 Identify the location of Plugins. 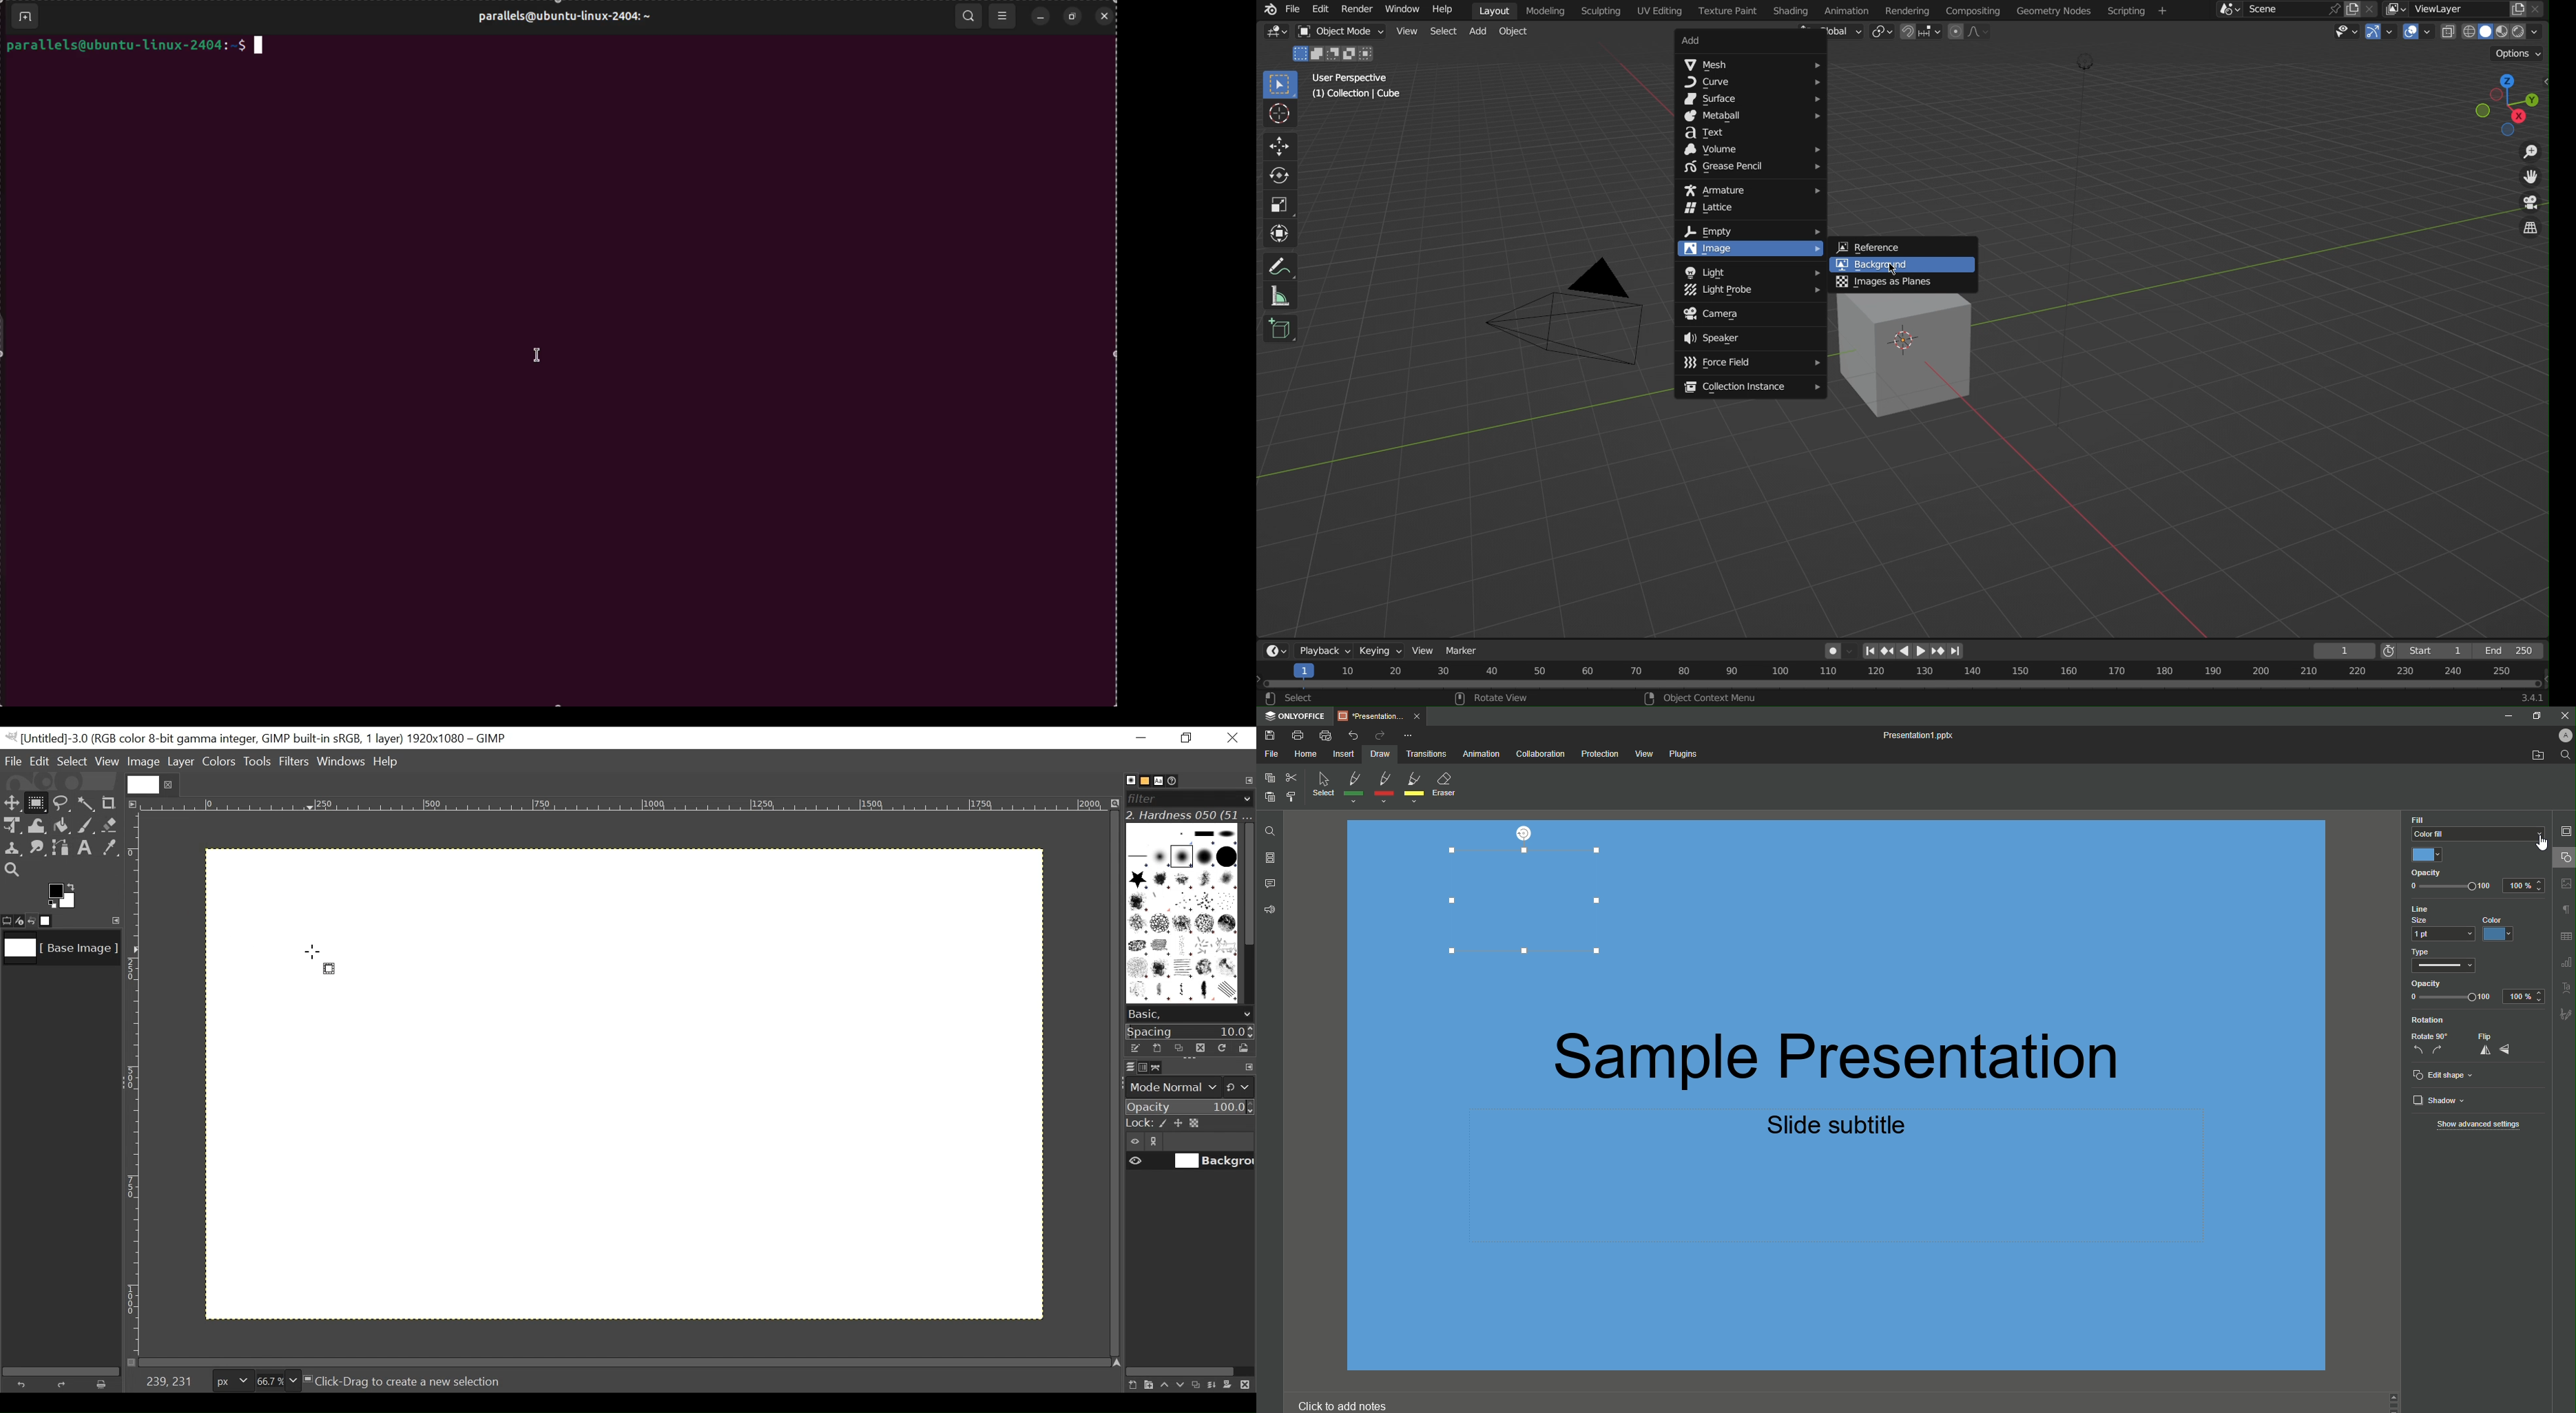
(1686, 755).